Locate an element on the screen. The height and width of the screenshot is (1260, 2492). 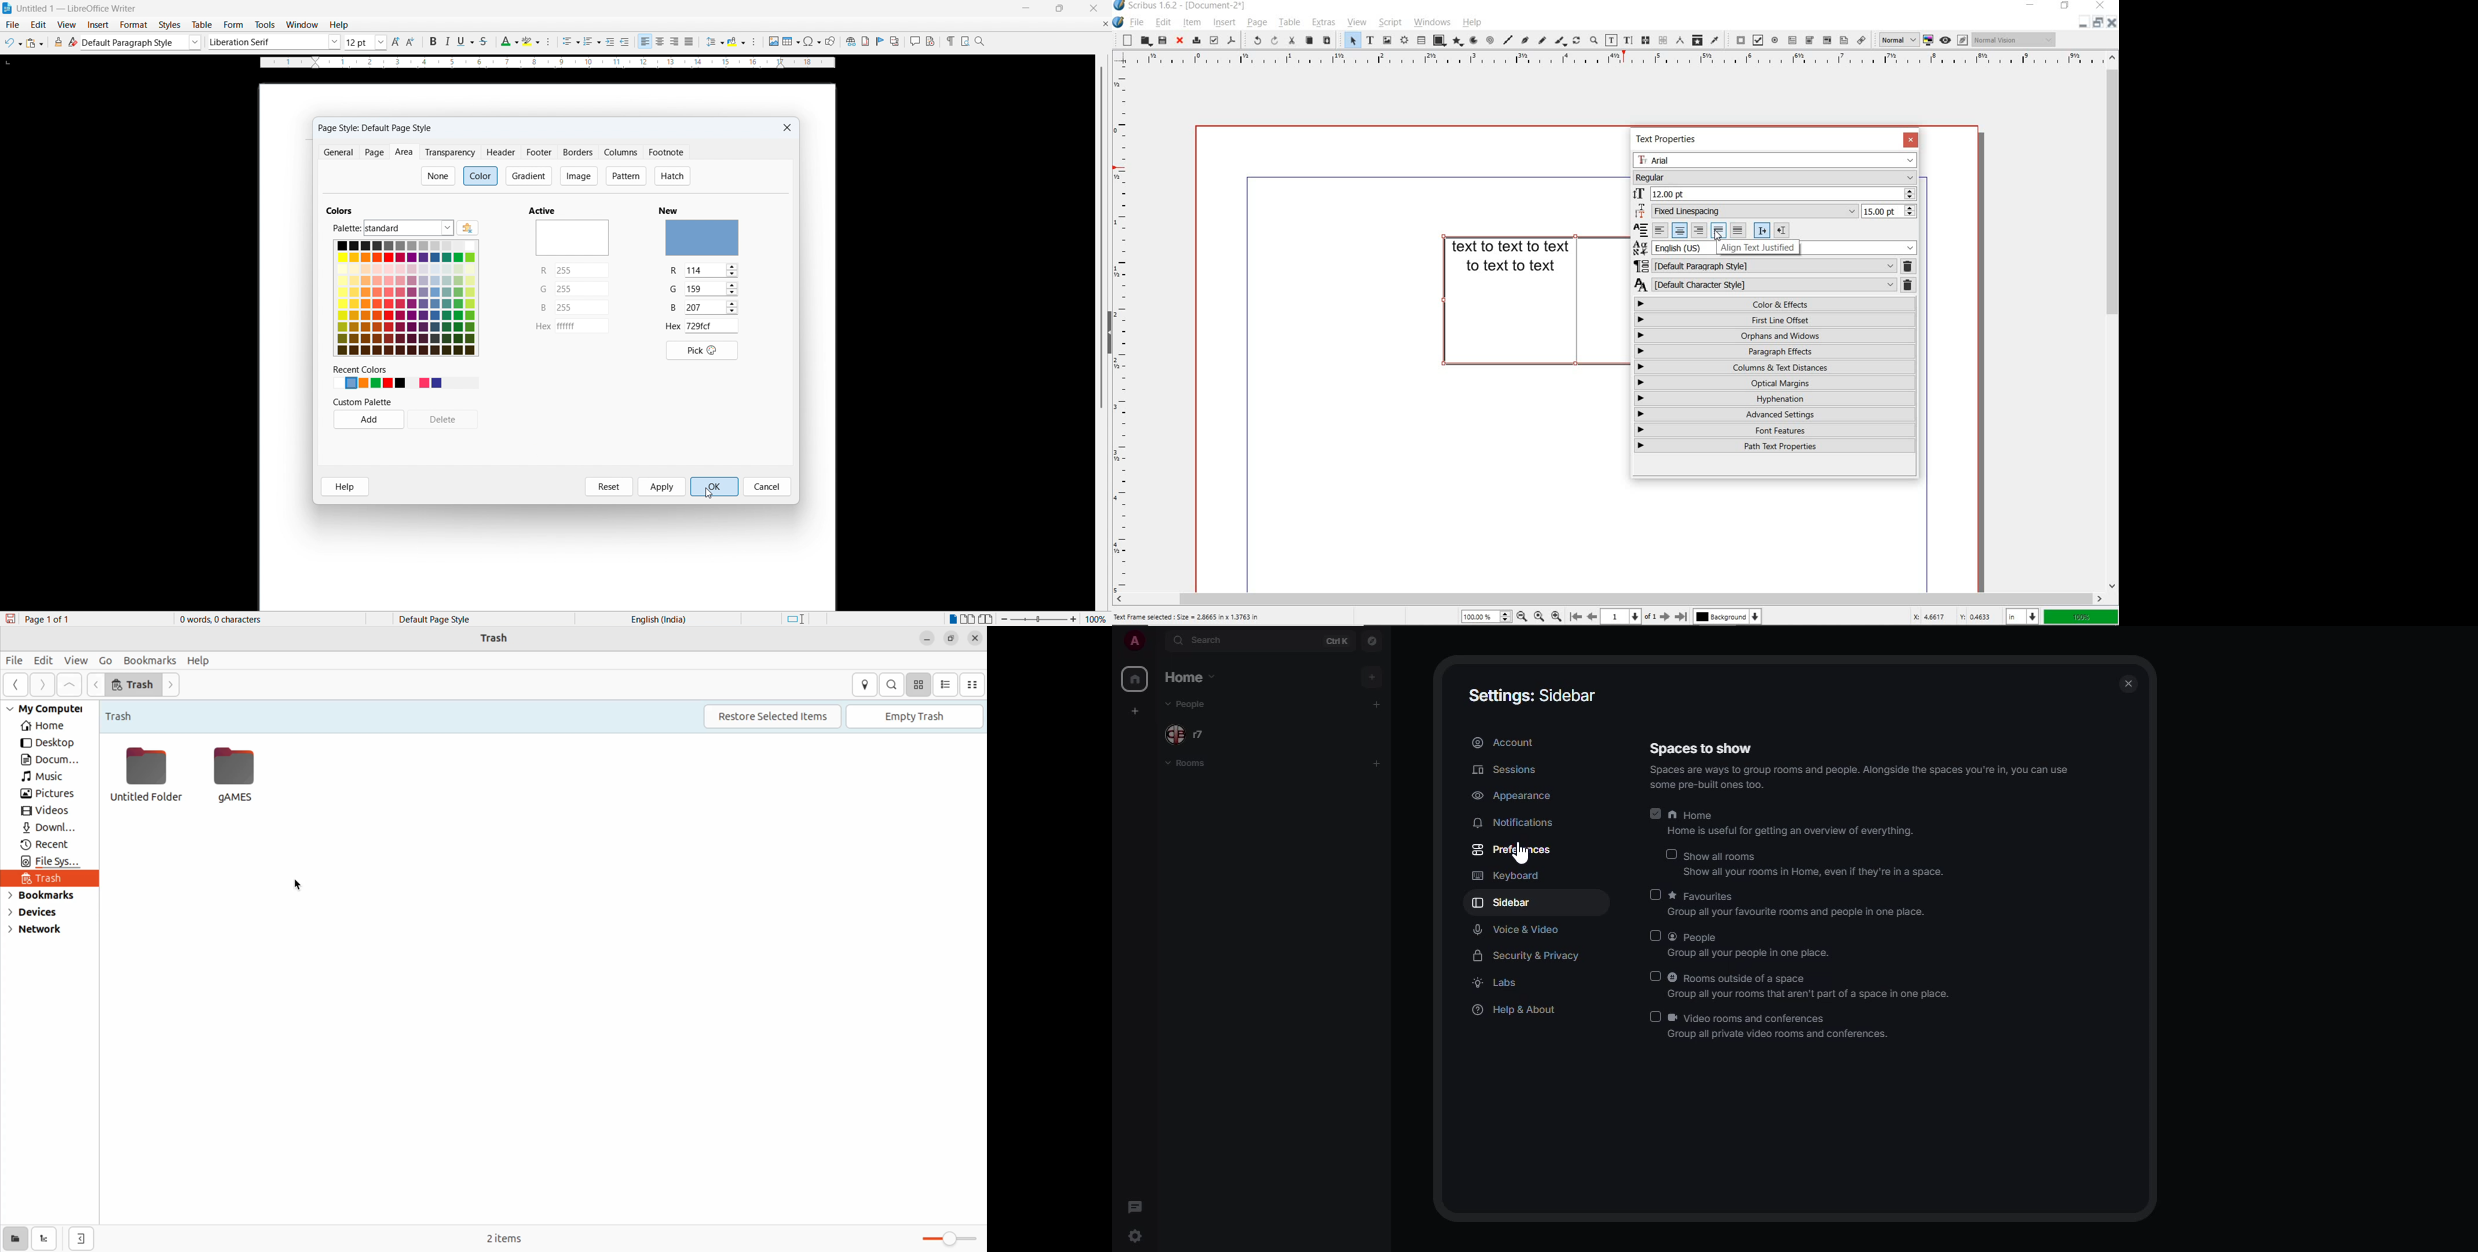
new is located at coordinates (1125, 40).